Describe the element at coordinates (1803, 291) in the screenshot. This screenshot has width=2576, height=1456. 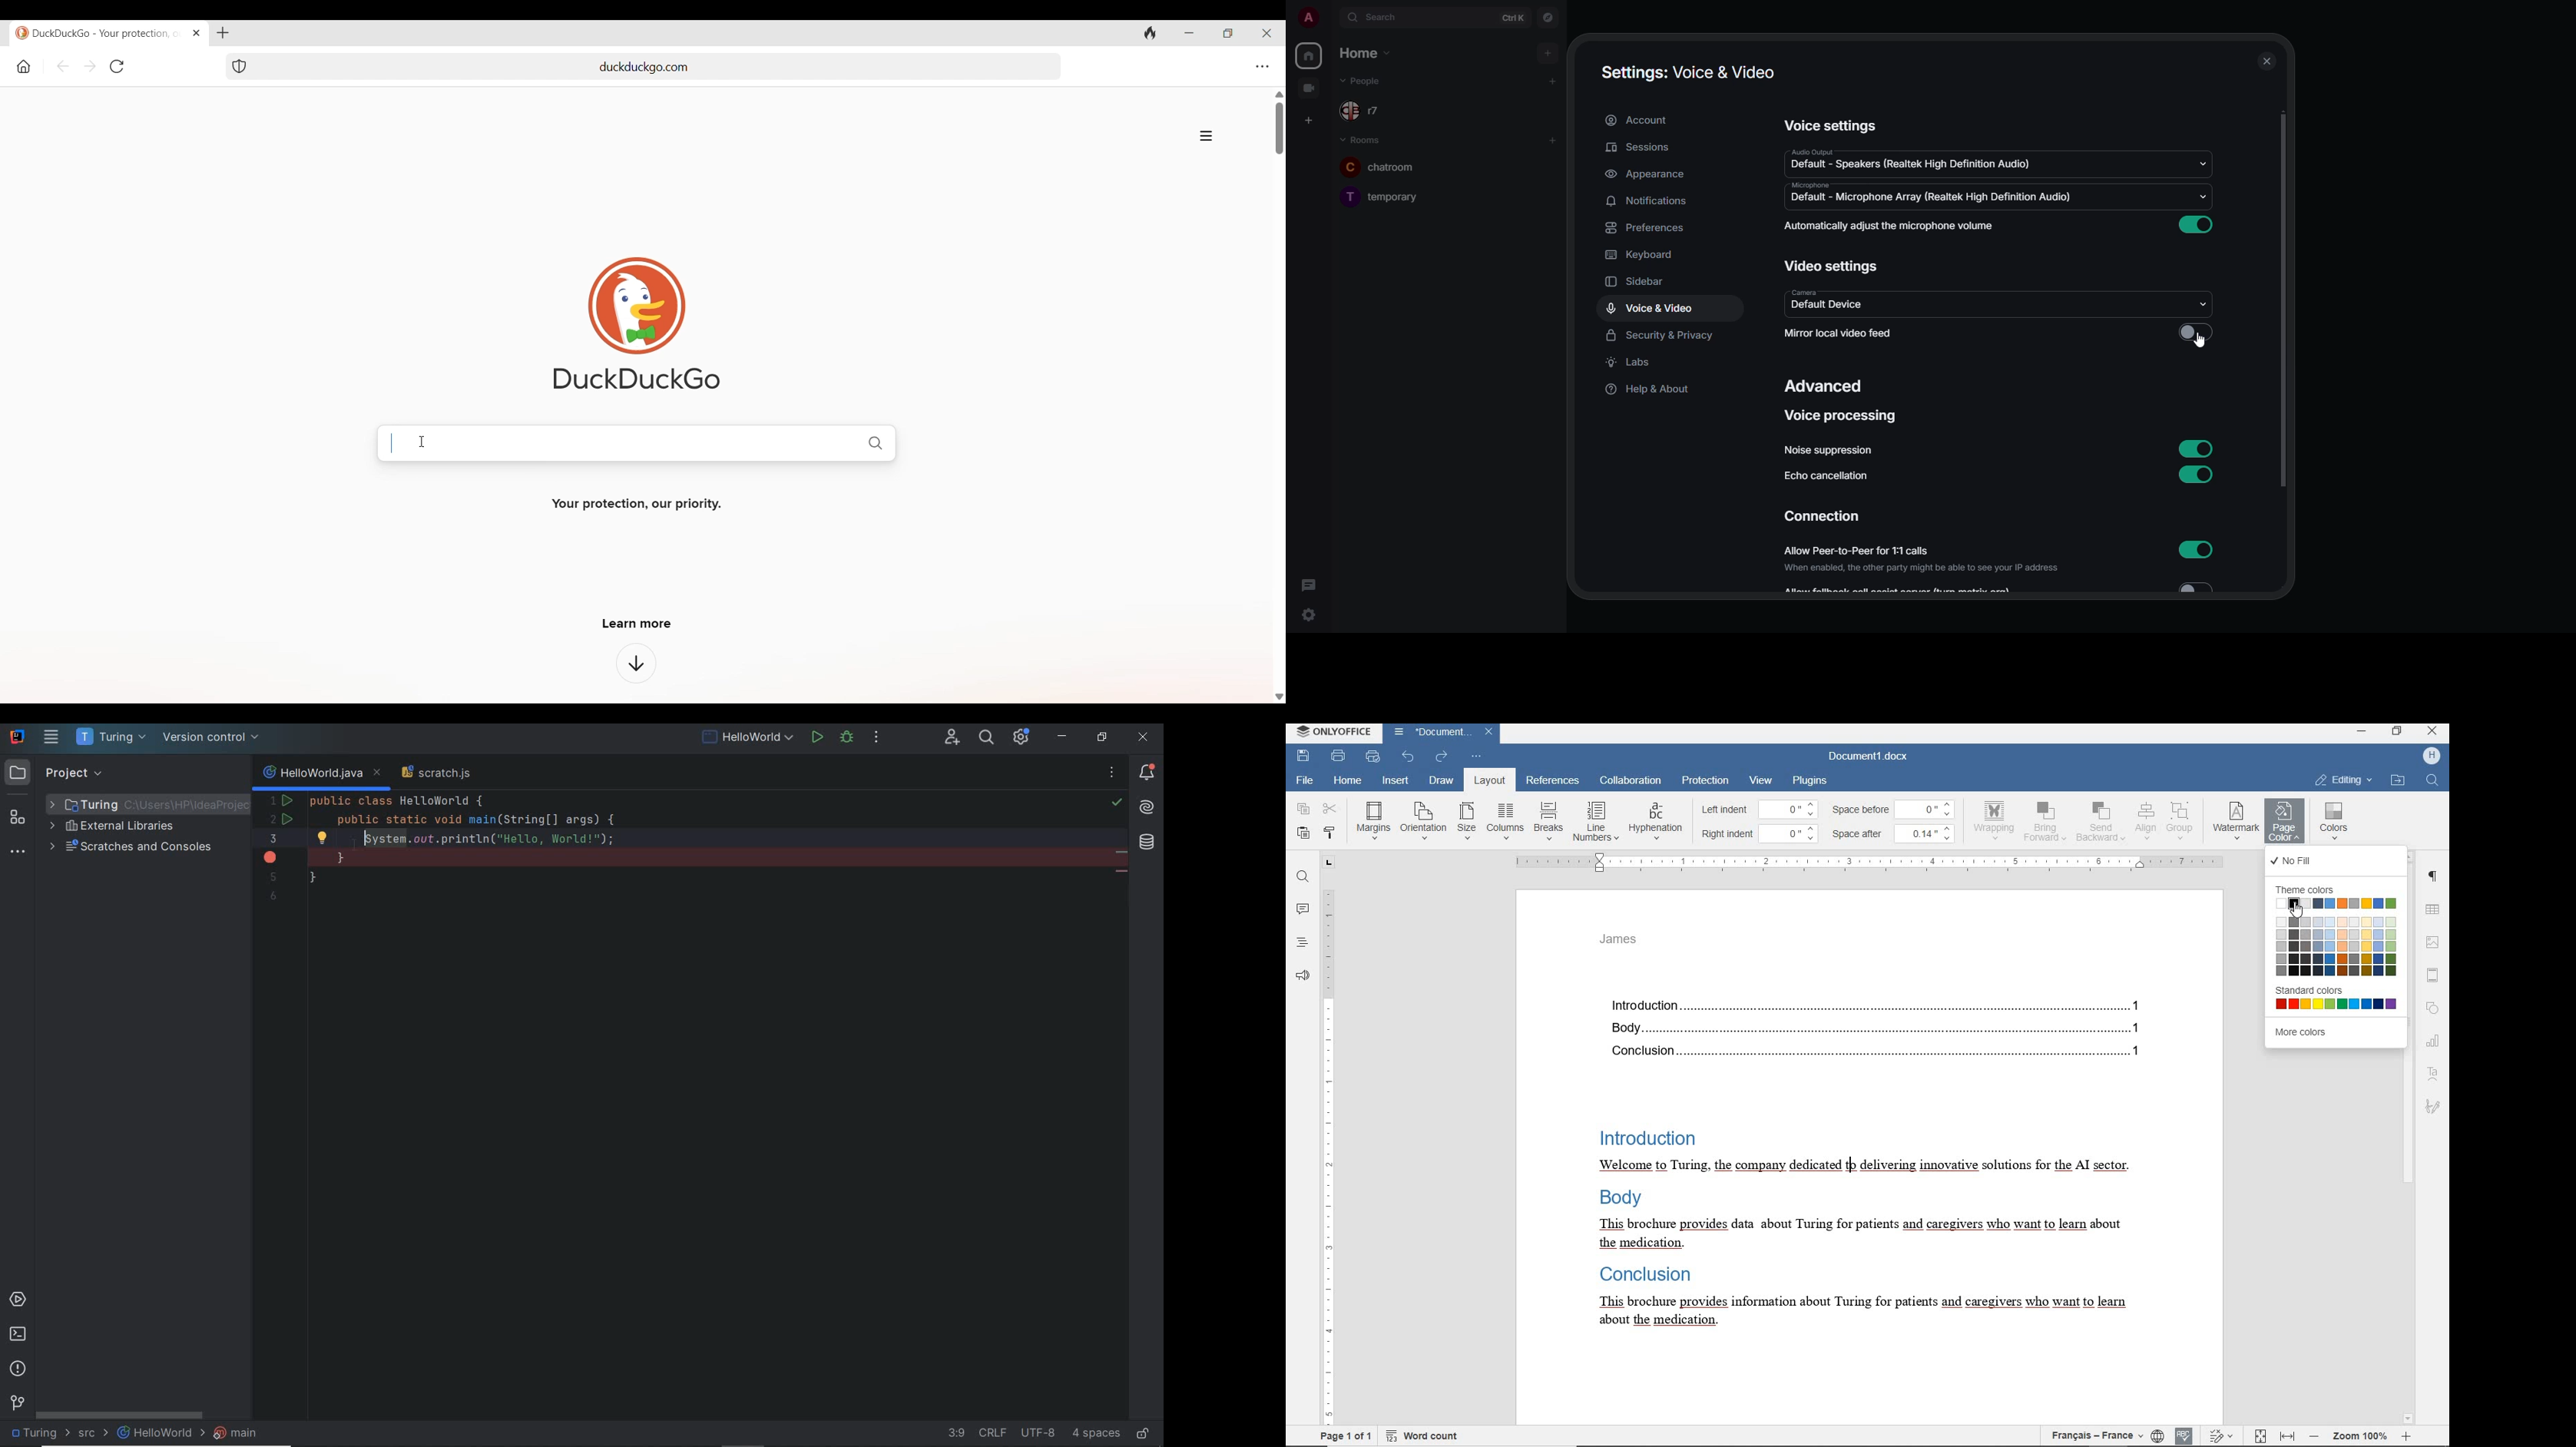
I see `camera` at that location.